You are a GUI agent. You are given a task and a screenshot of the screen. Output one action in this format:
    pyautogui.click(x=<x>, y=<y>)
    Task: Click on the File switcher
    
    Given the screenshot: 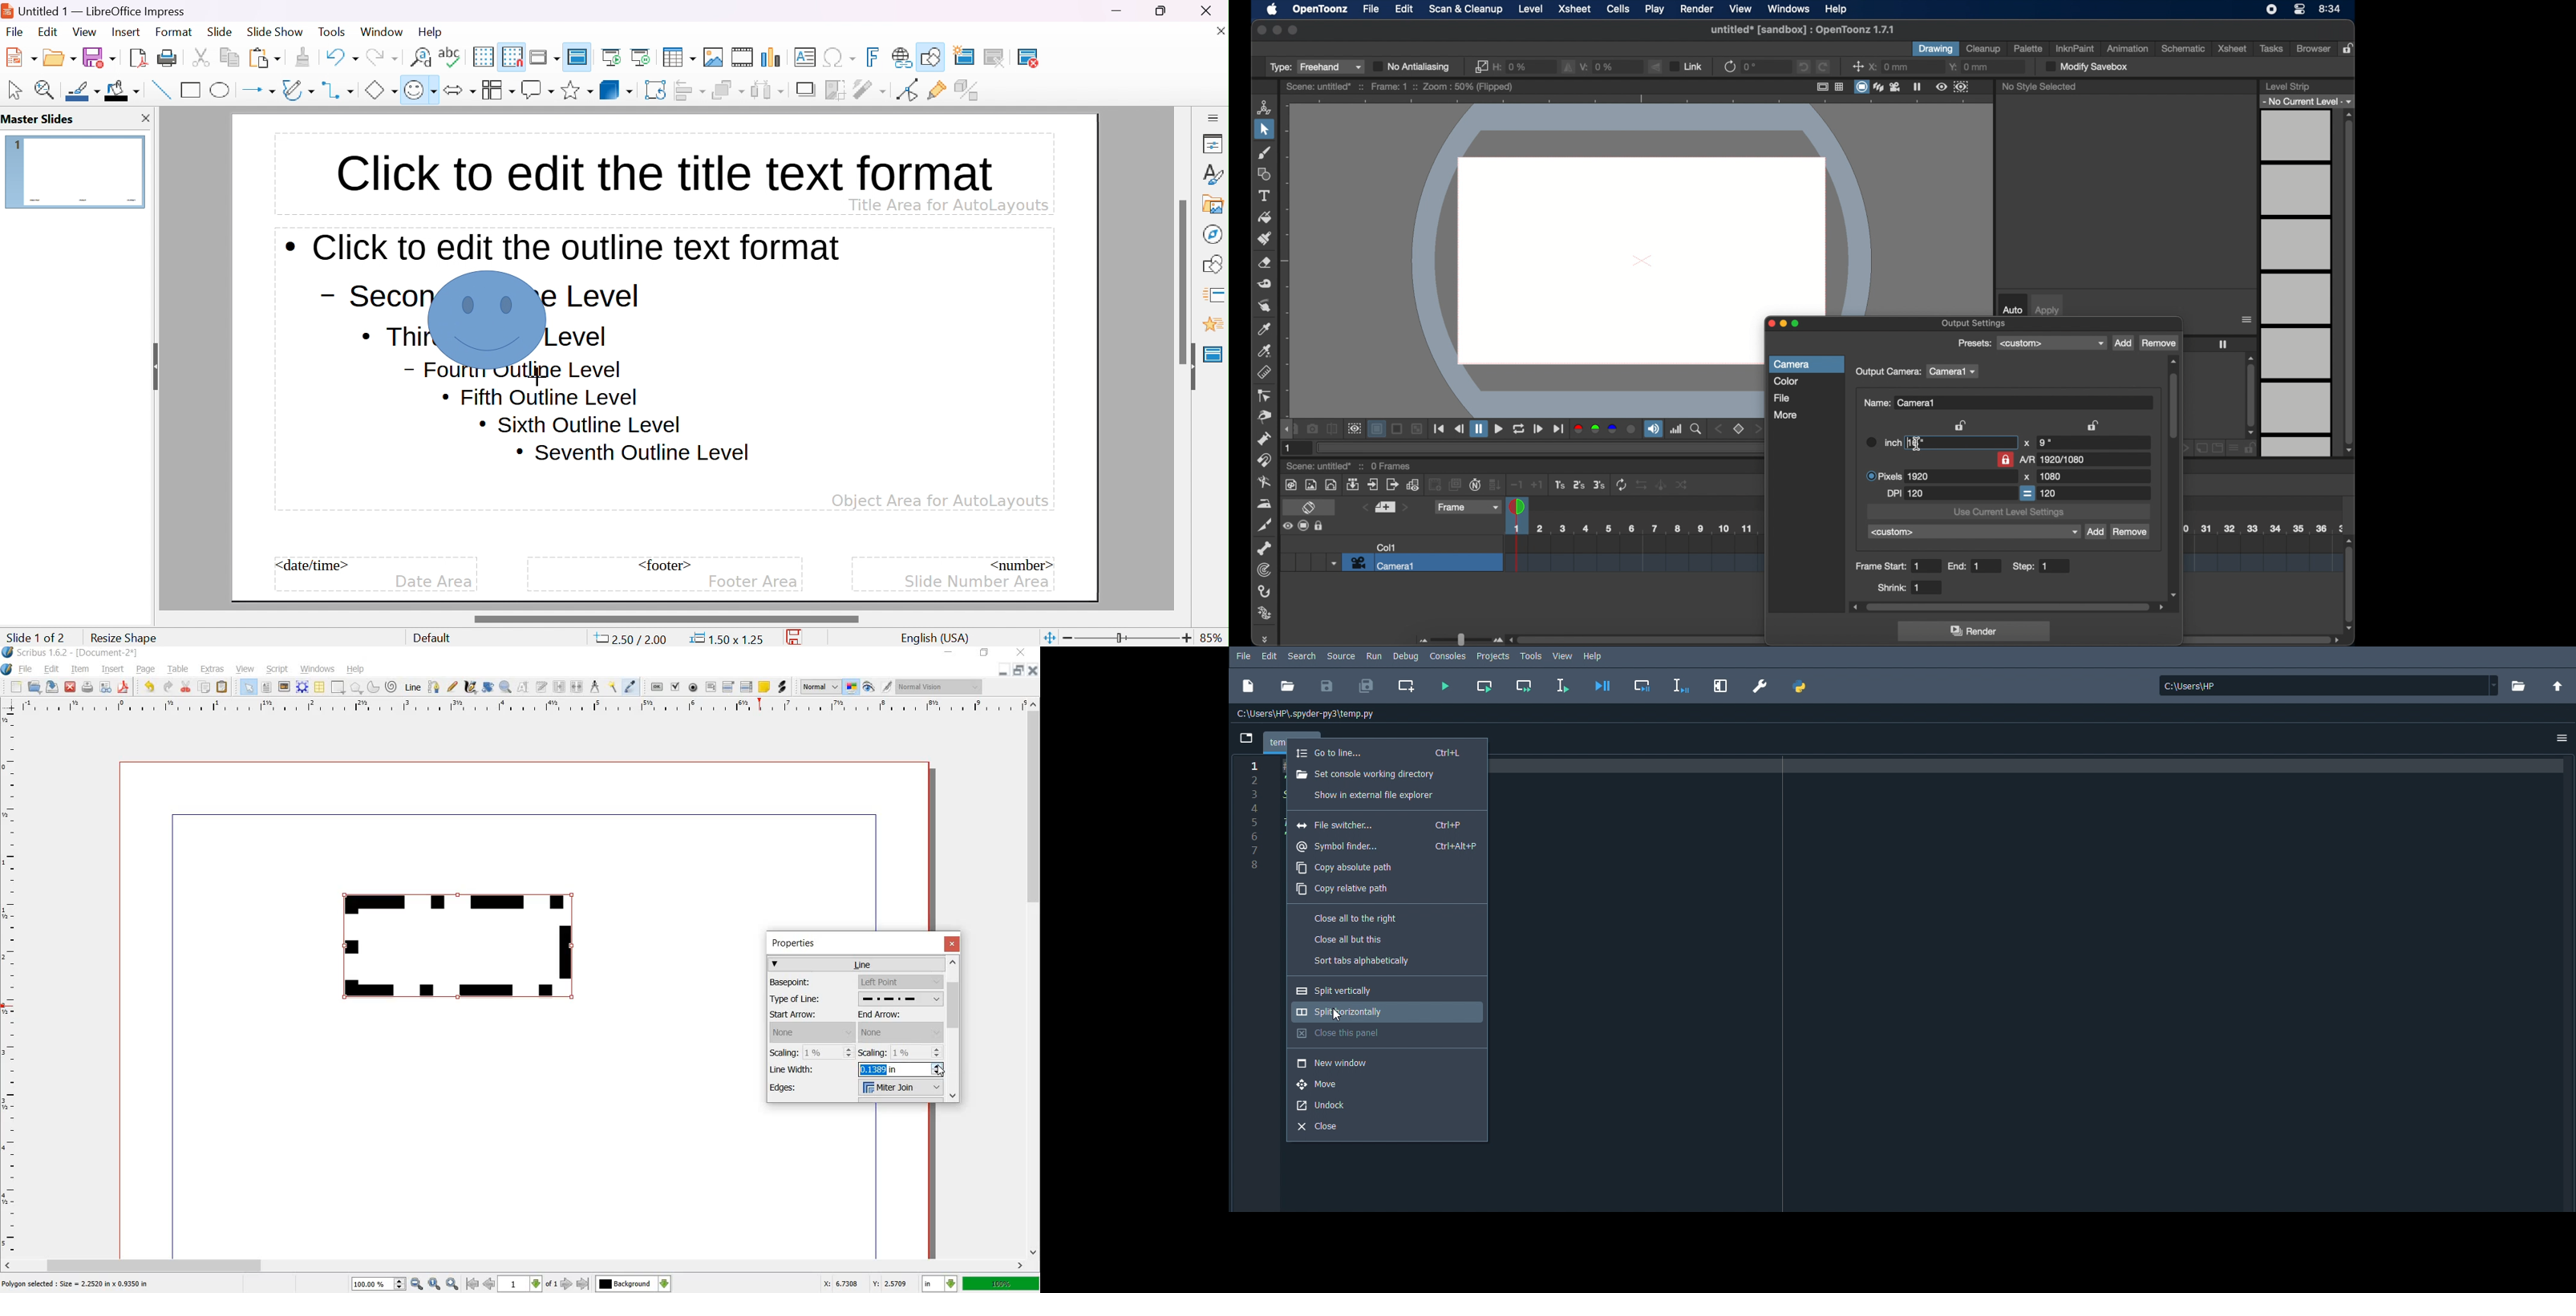 What is the action you would take?
    pyautogui.click(x=1384, y=826)
    